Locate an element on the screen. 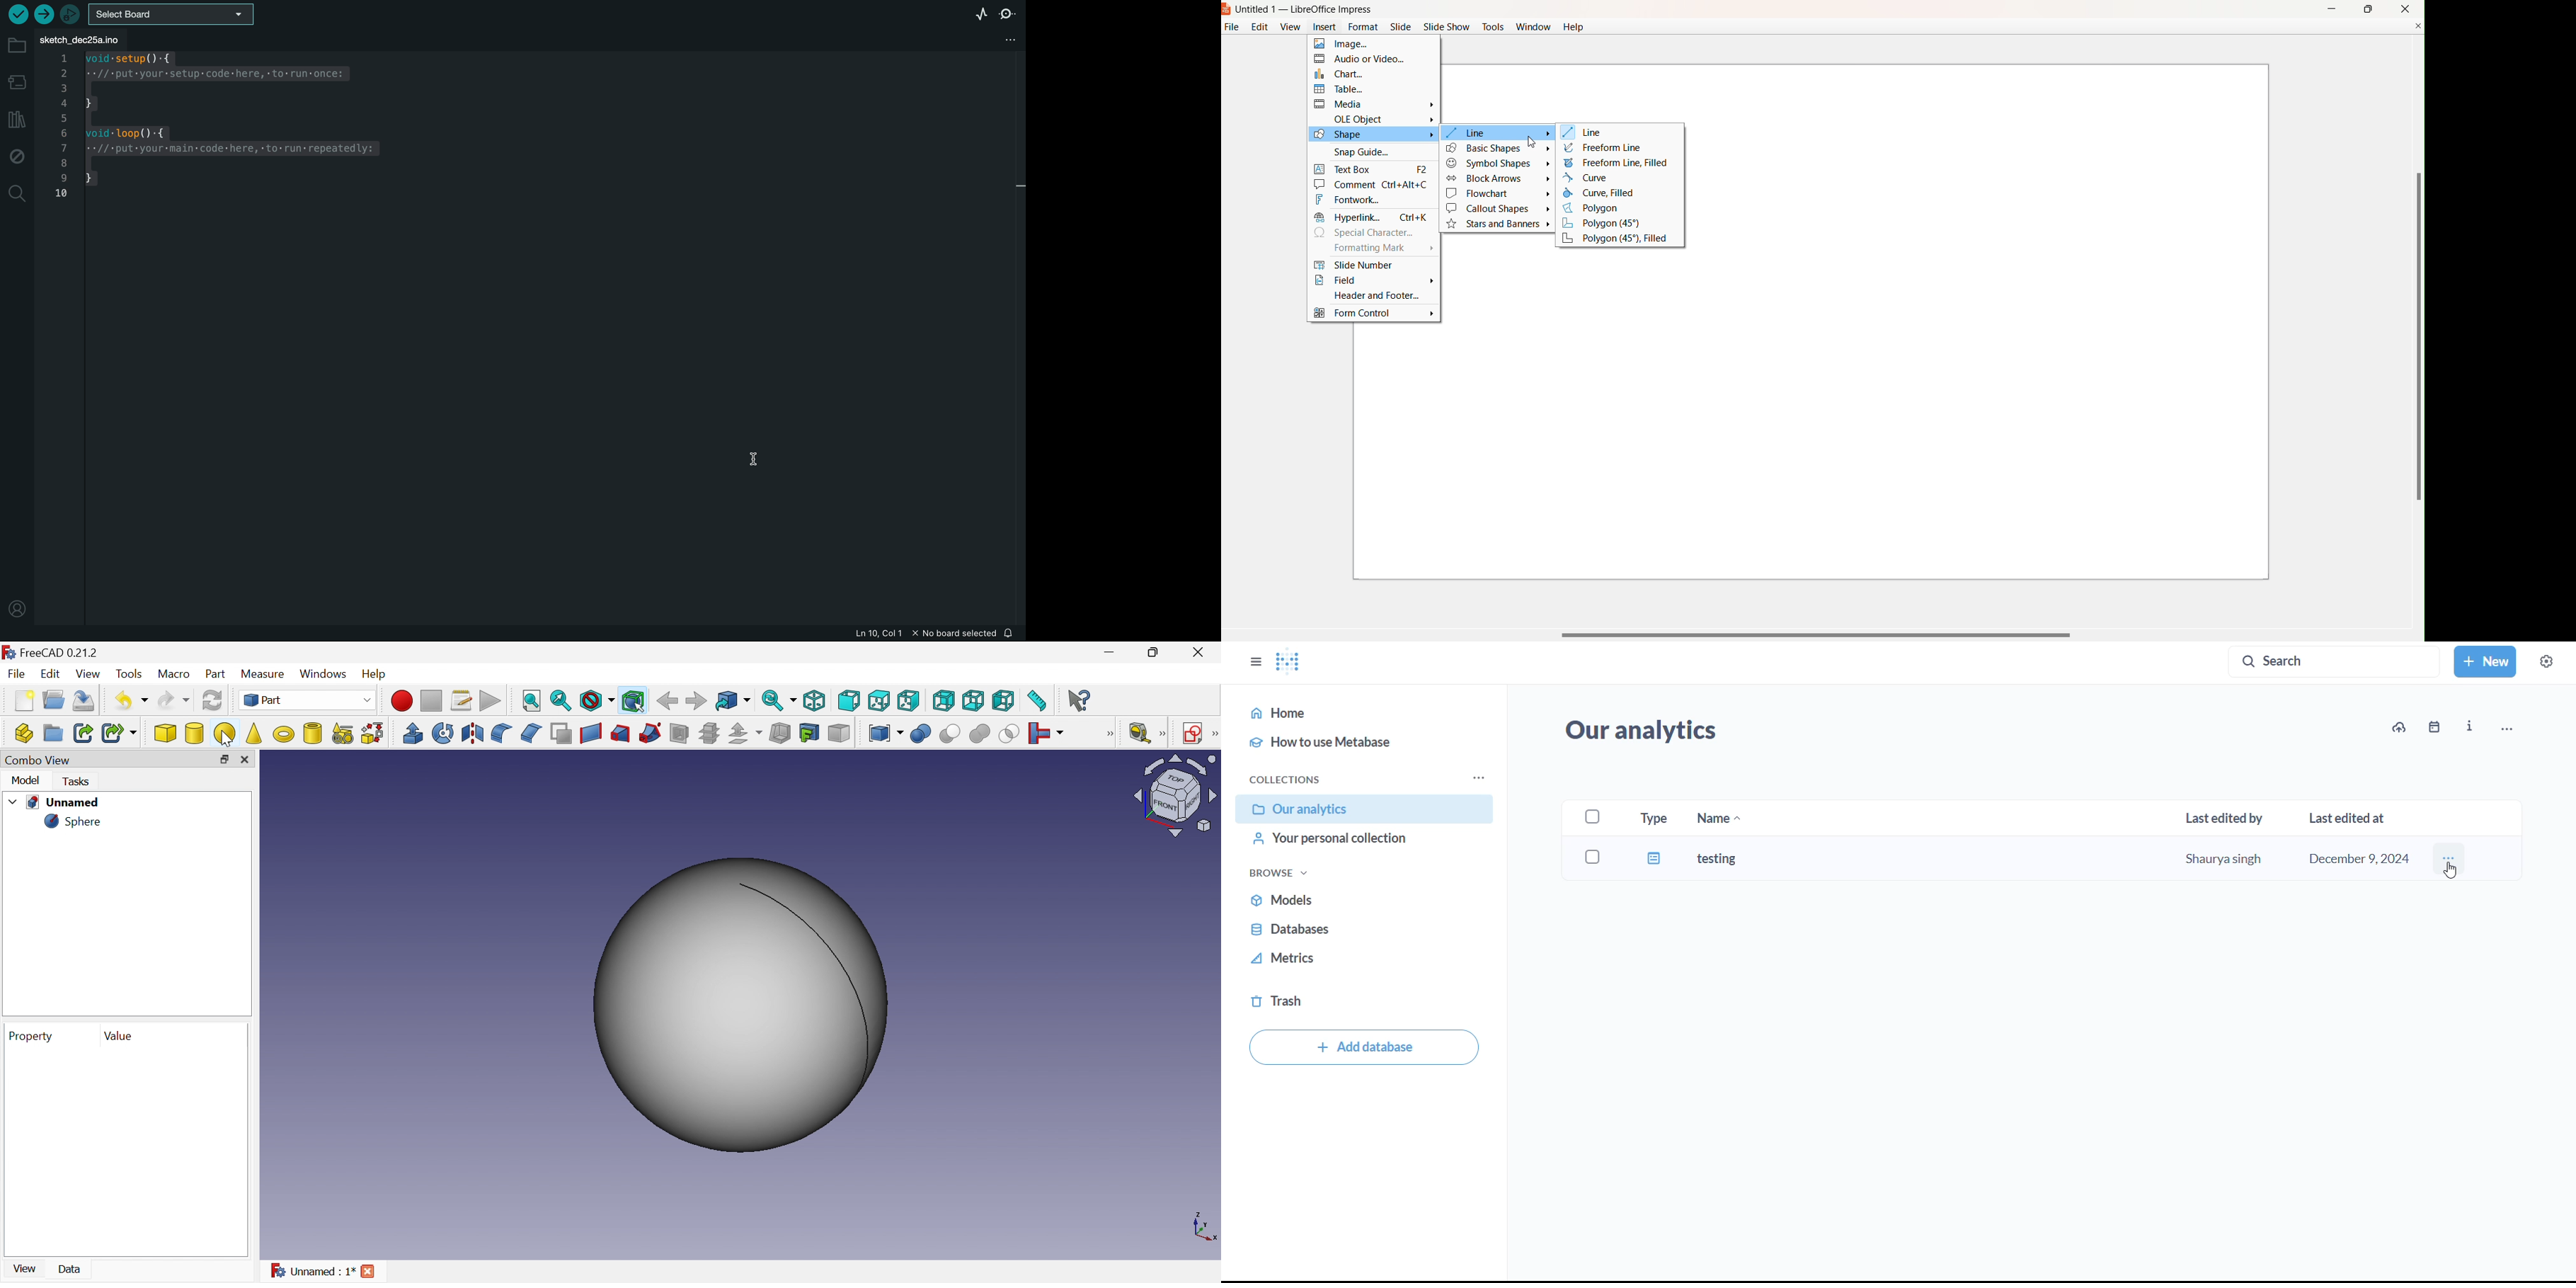  [Boolean] is located at coordinates (1109, 734).